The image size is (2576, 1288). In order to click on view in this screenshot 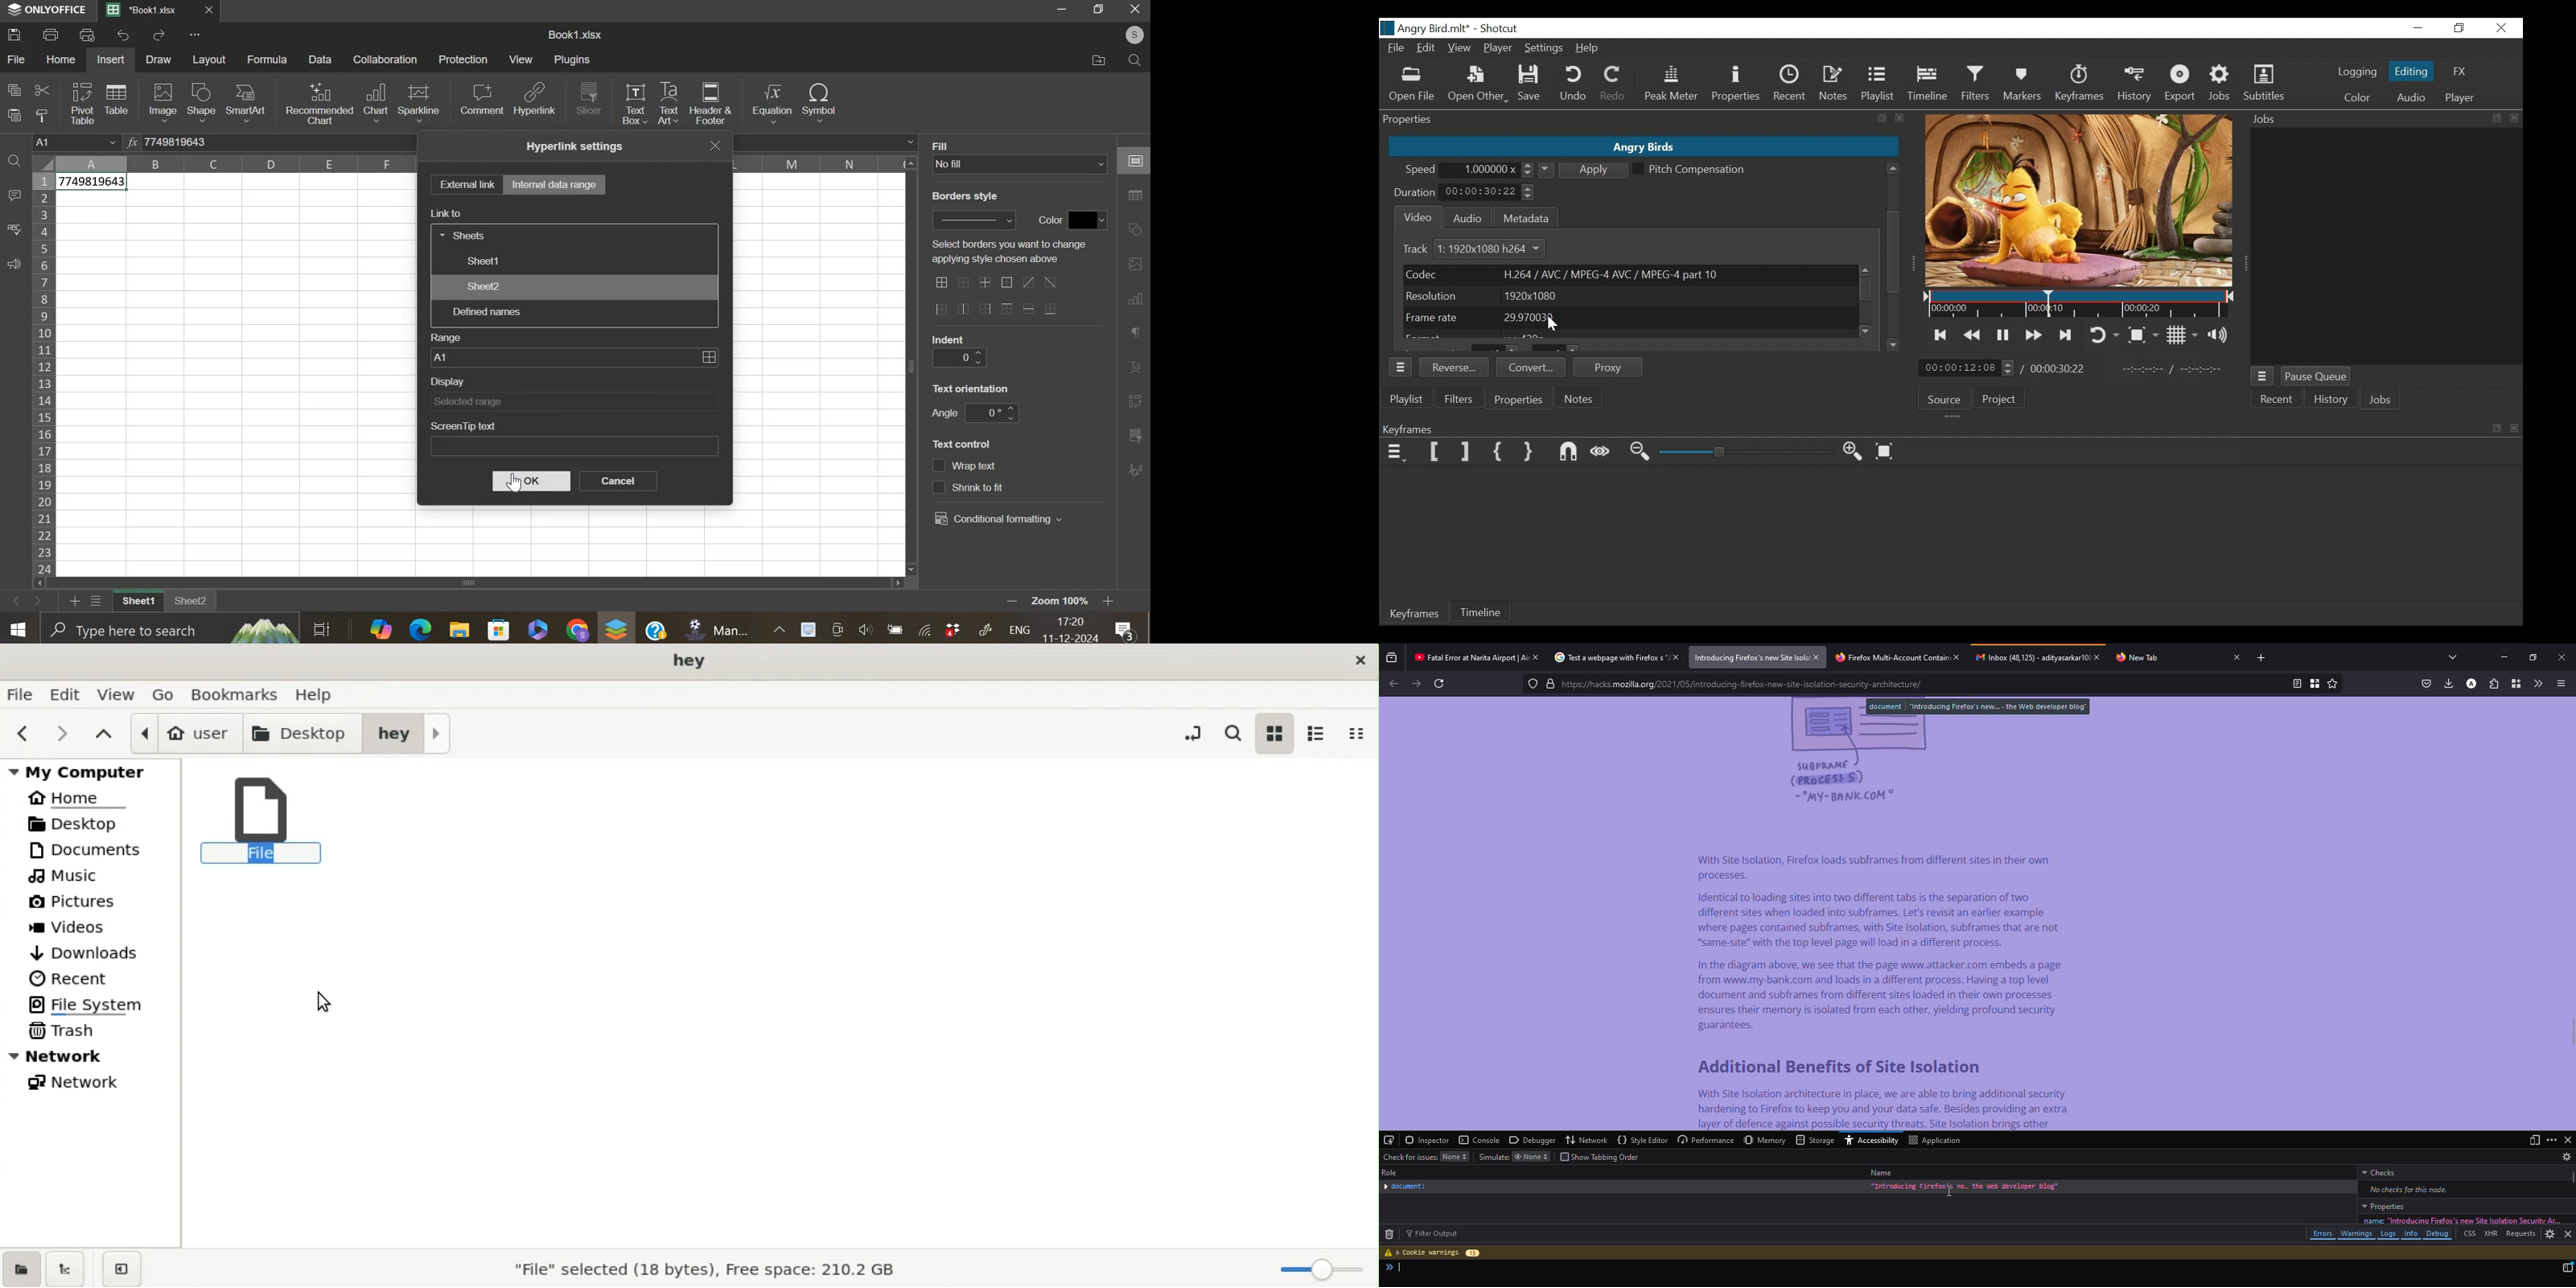, I will do `click(522, 59)`.